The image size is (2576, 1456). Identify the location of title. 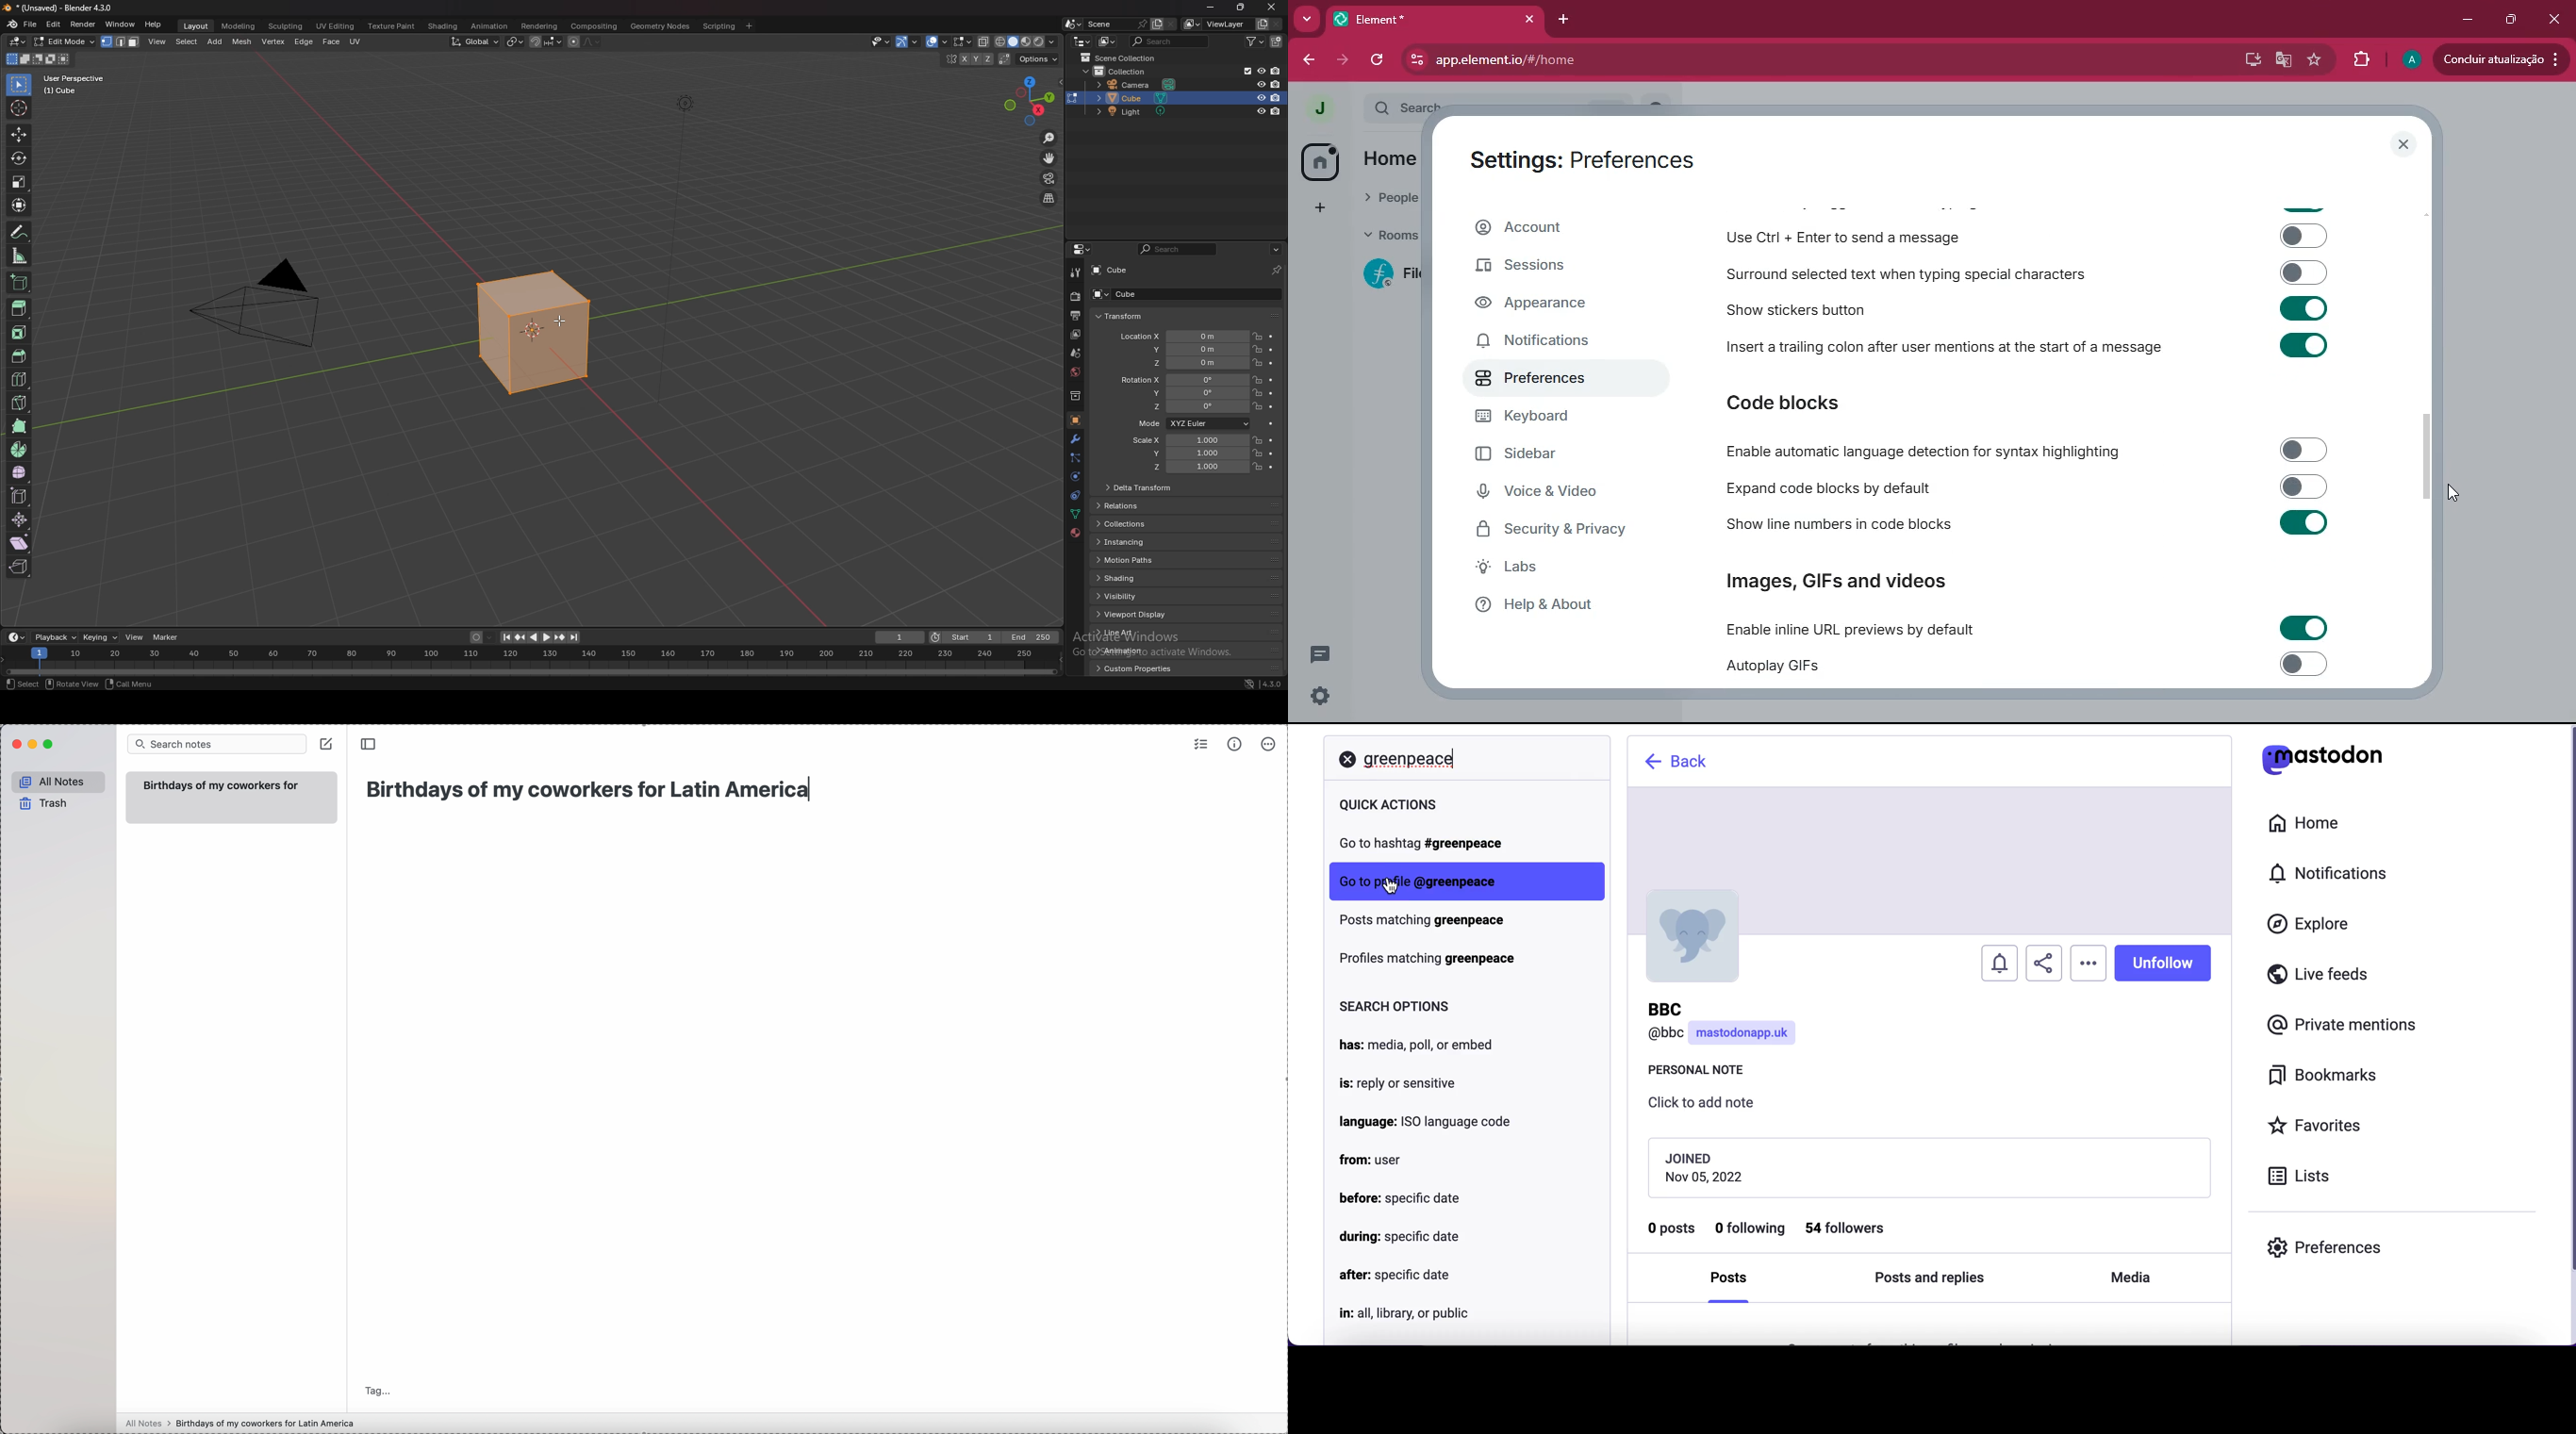
(60, 7).